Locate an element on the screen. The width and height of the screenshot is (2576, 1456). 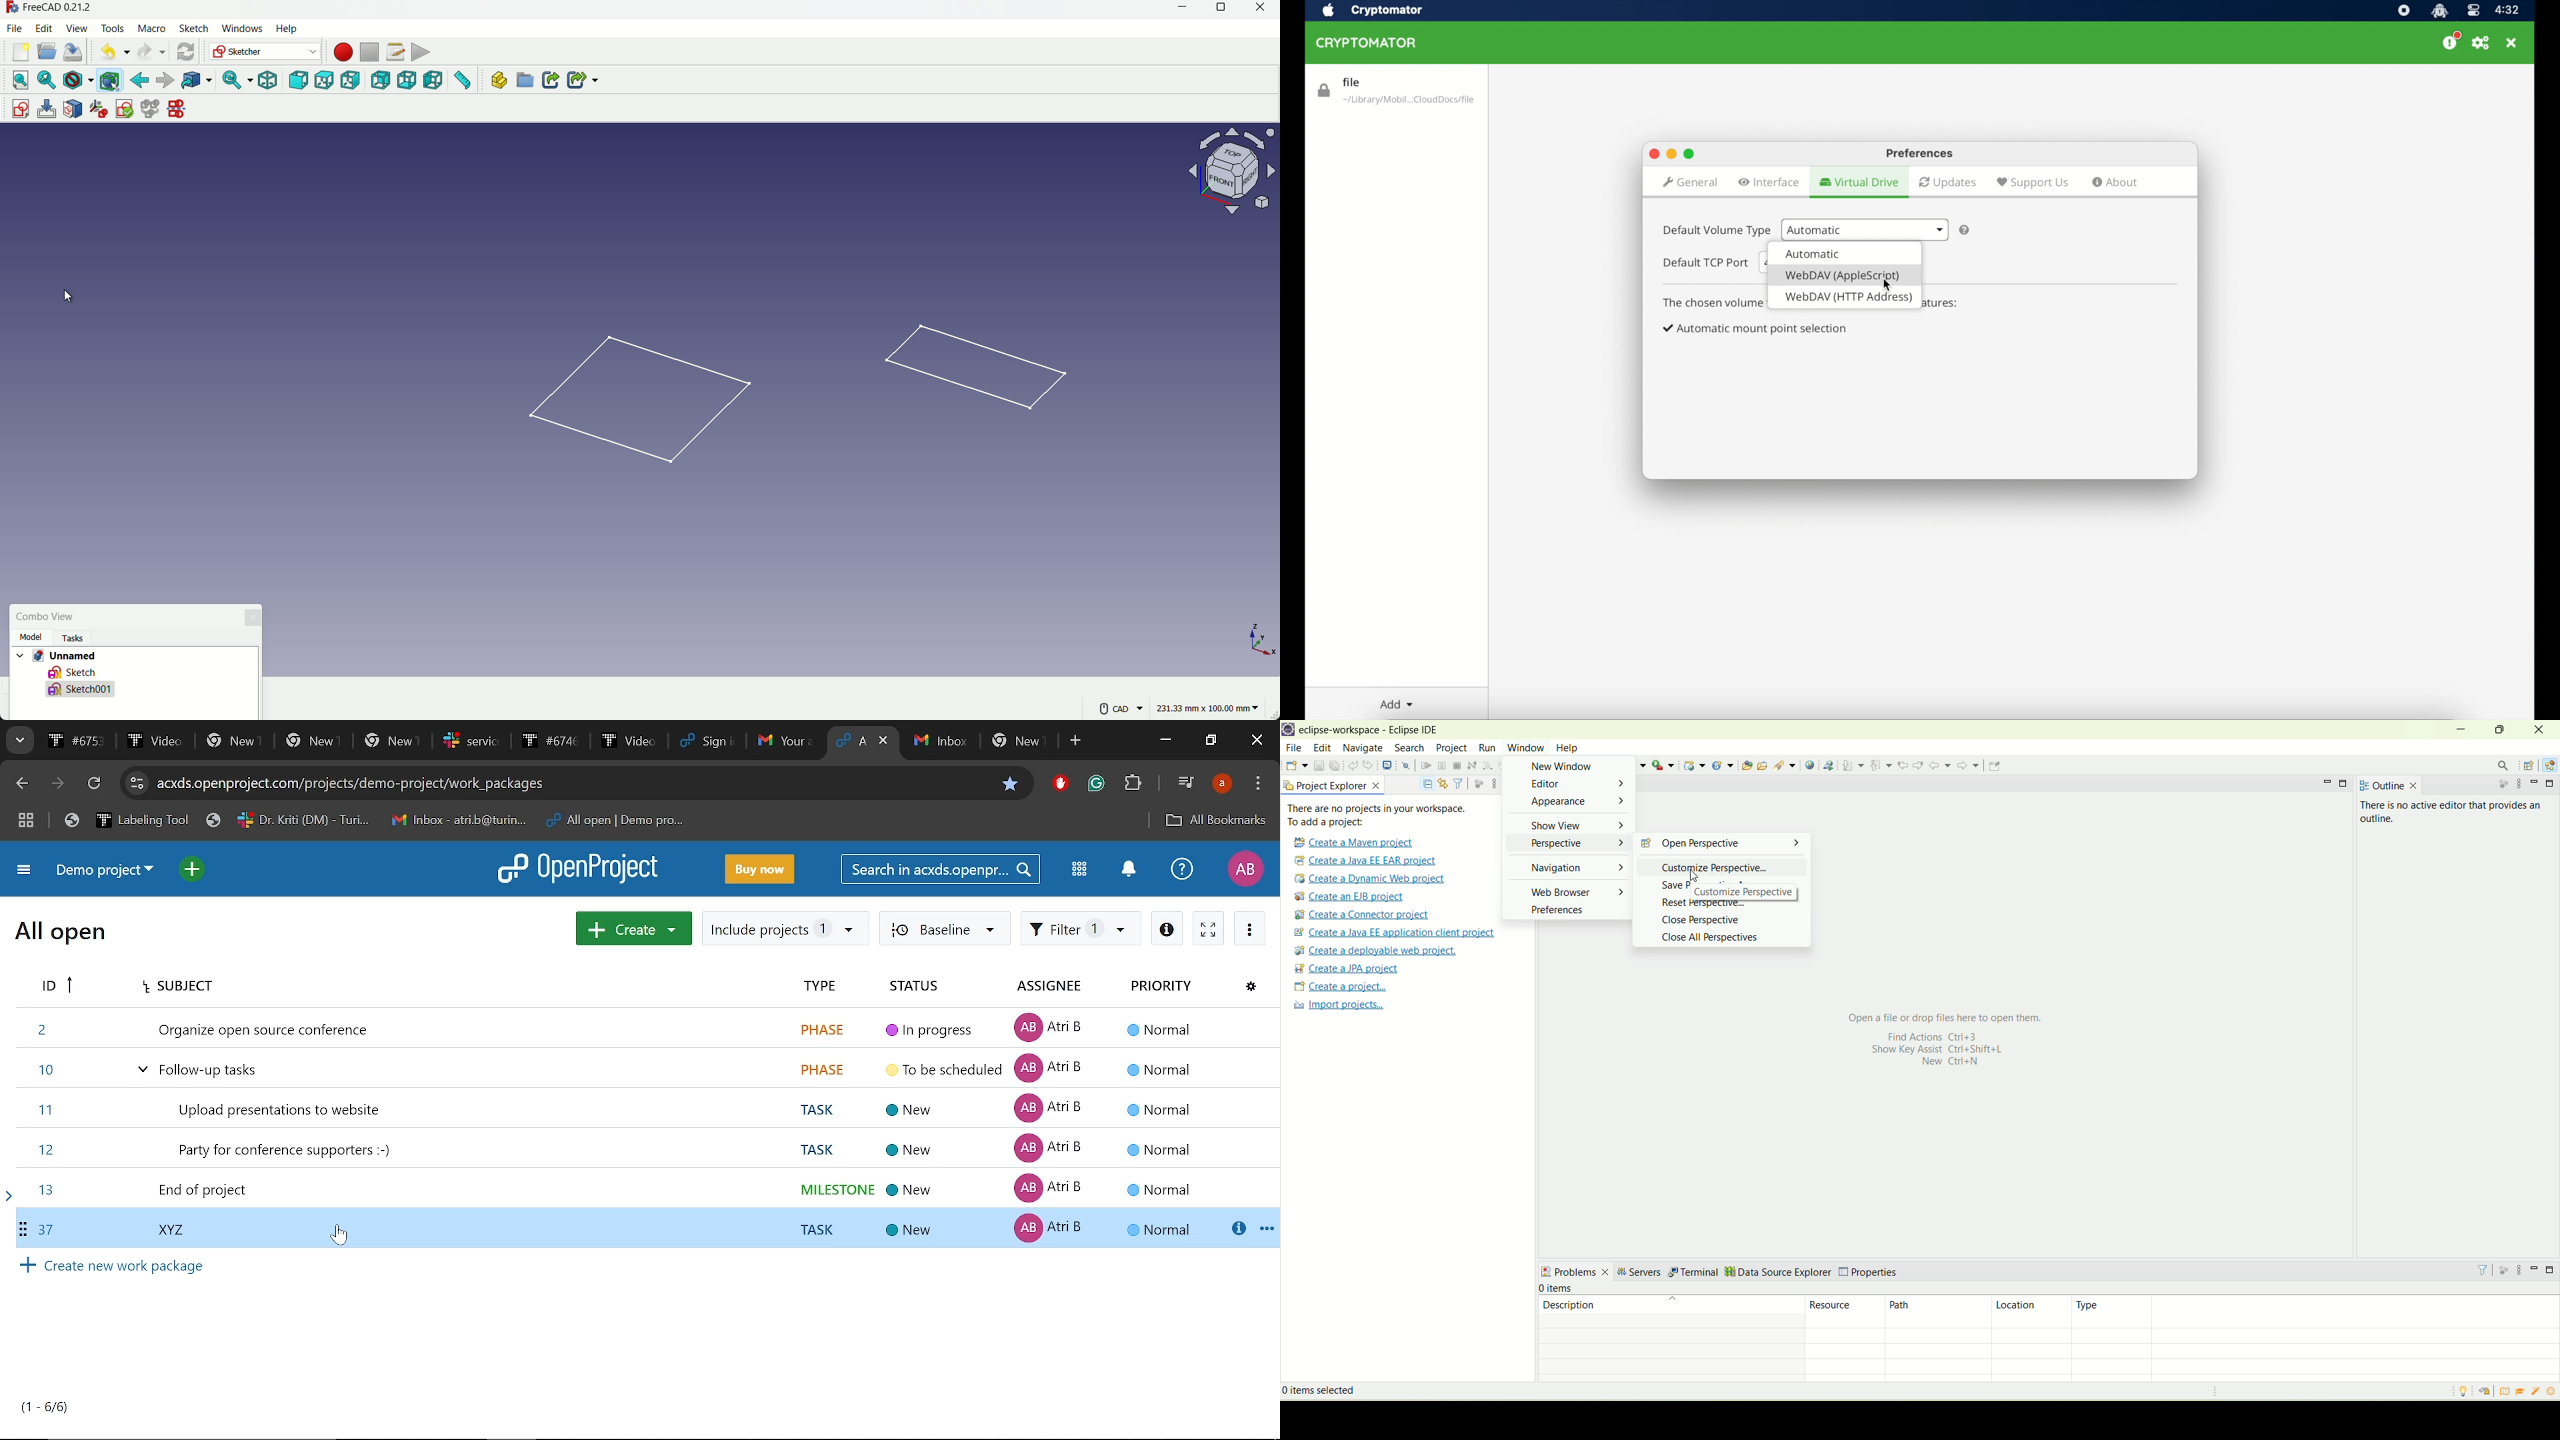
redo is located at coordinates (151, 52).